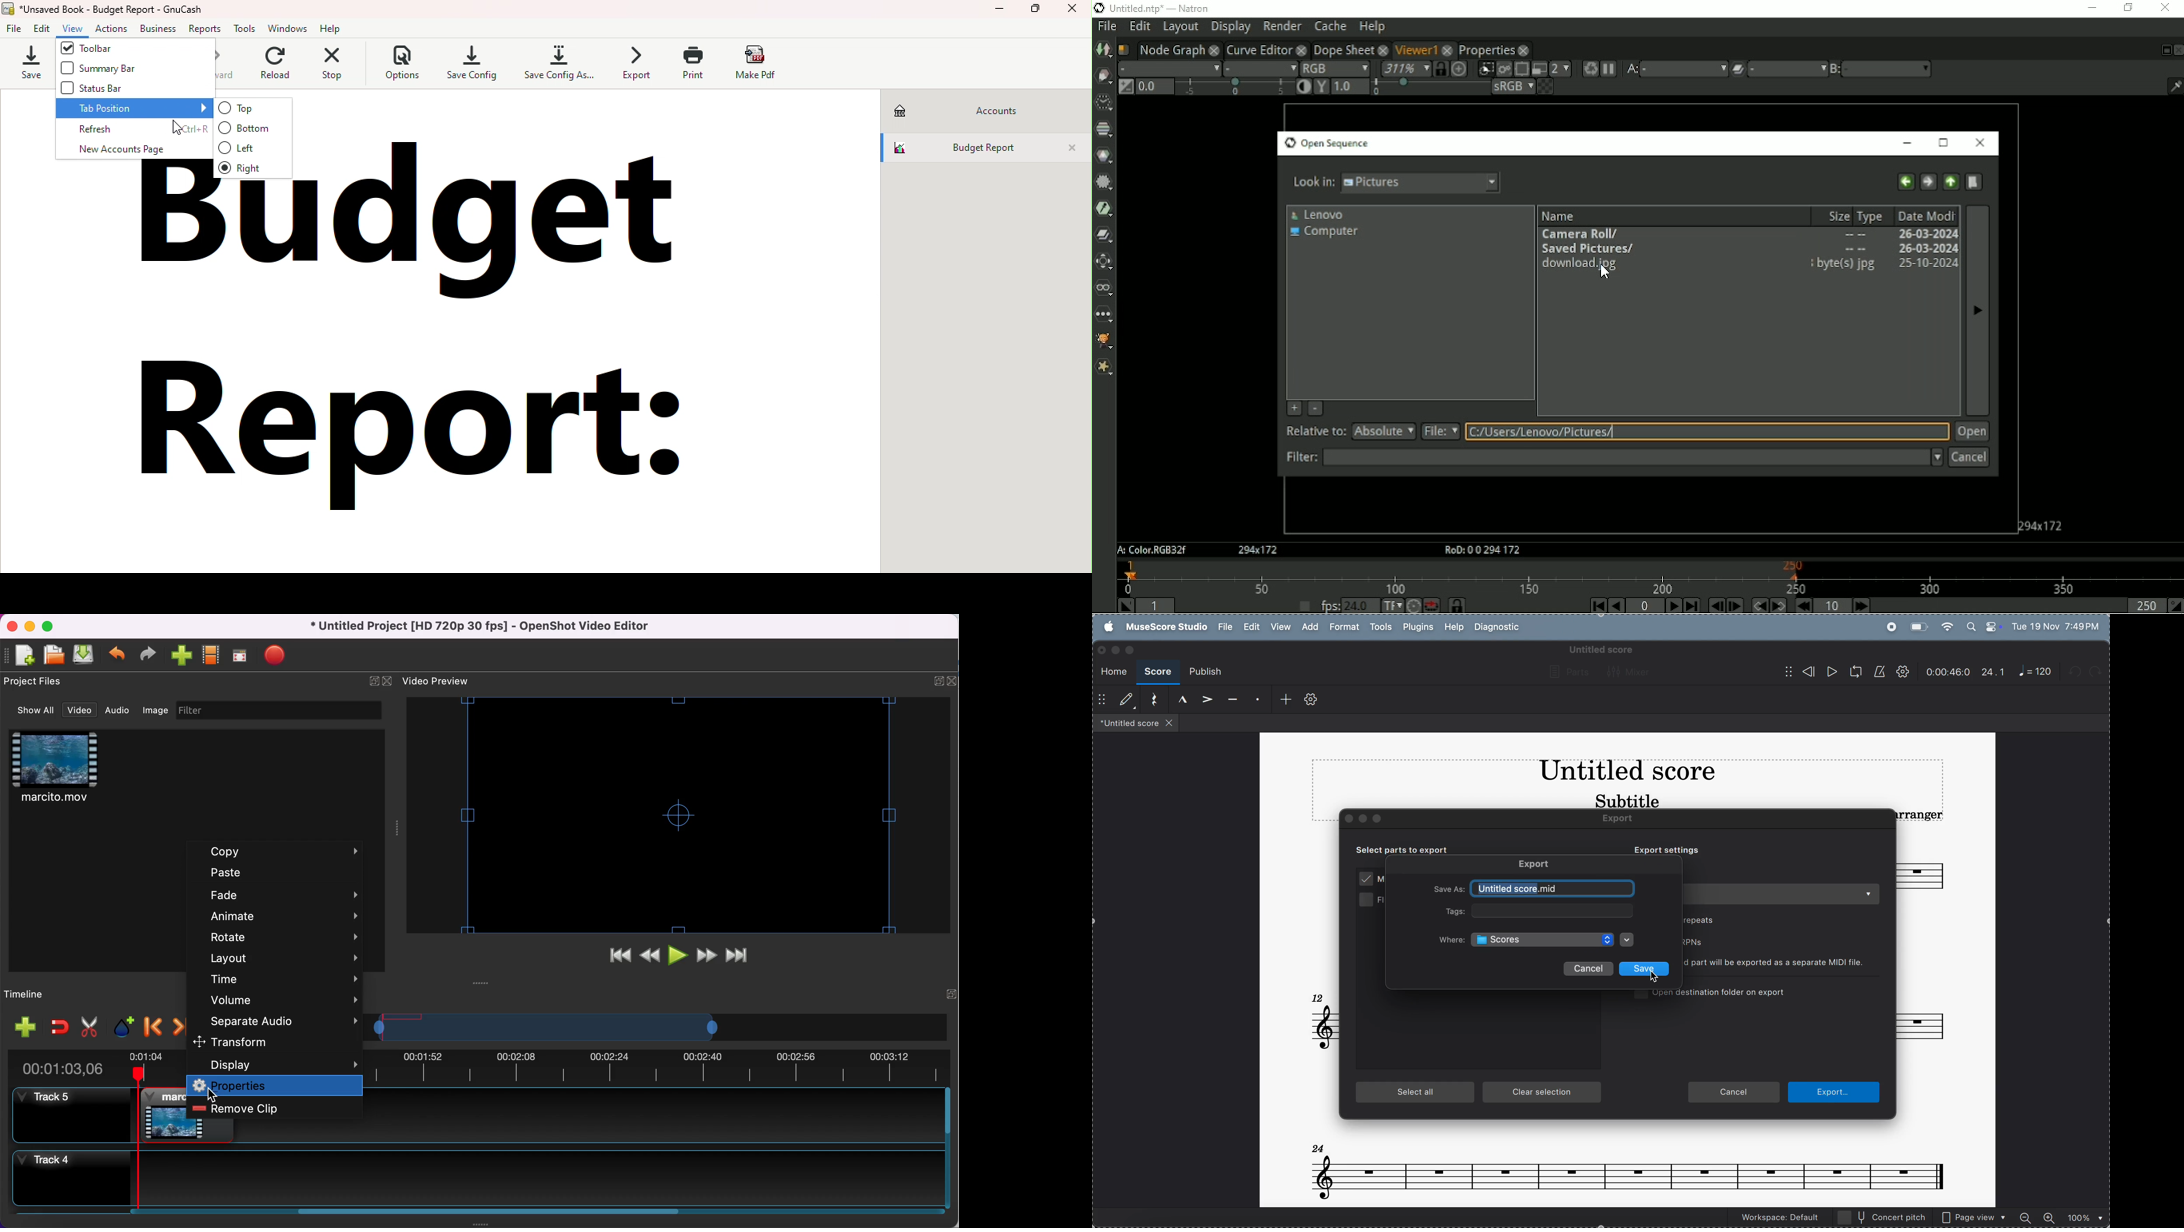 The width and height of the screenshot is (2184, 1232). What do you see at coordinates (677, 957) in the screenshot?
I see `play` at bounding box center [677, 957].